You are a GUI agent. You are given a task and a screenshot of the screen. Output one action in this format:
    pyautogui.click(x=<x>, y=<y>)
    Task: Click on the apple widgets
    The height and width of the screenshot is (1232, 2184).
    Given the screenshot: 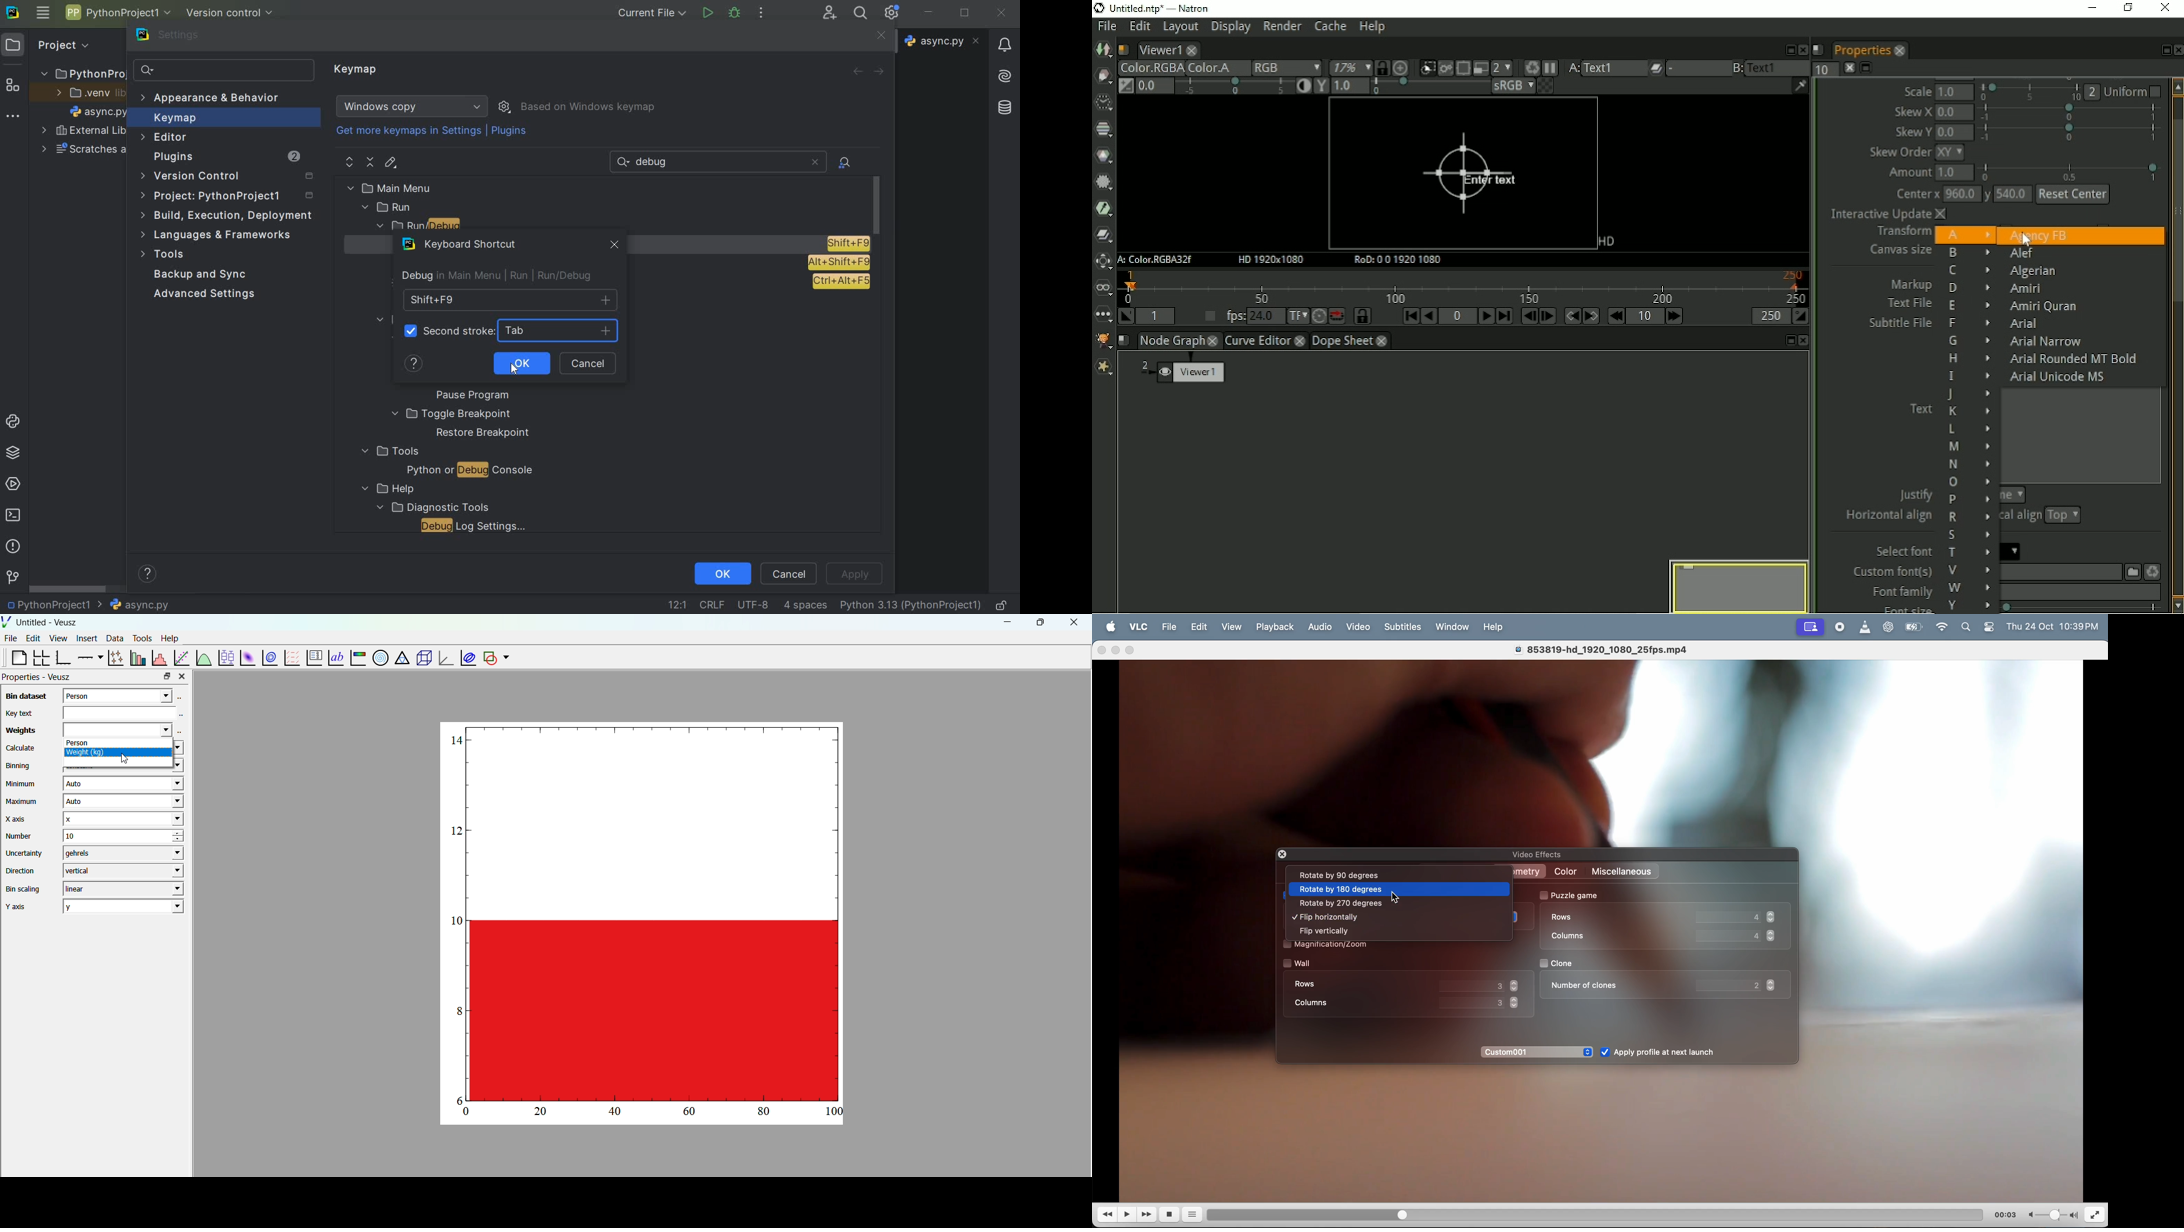 What is the action you would take?
    pyautogui.click(x=1979, y=627)
    